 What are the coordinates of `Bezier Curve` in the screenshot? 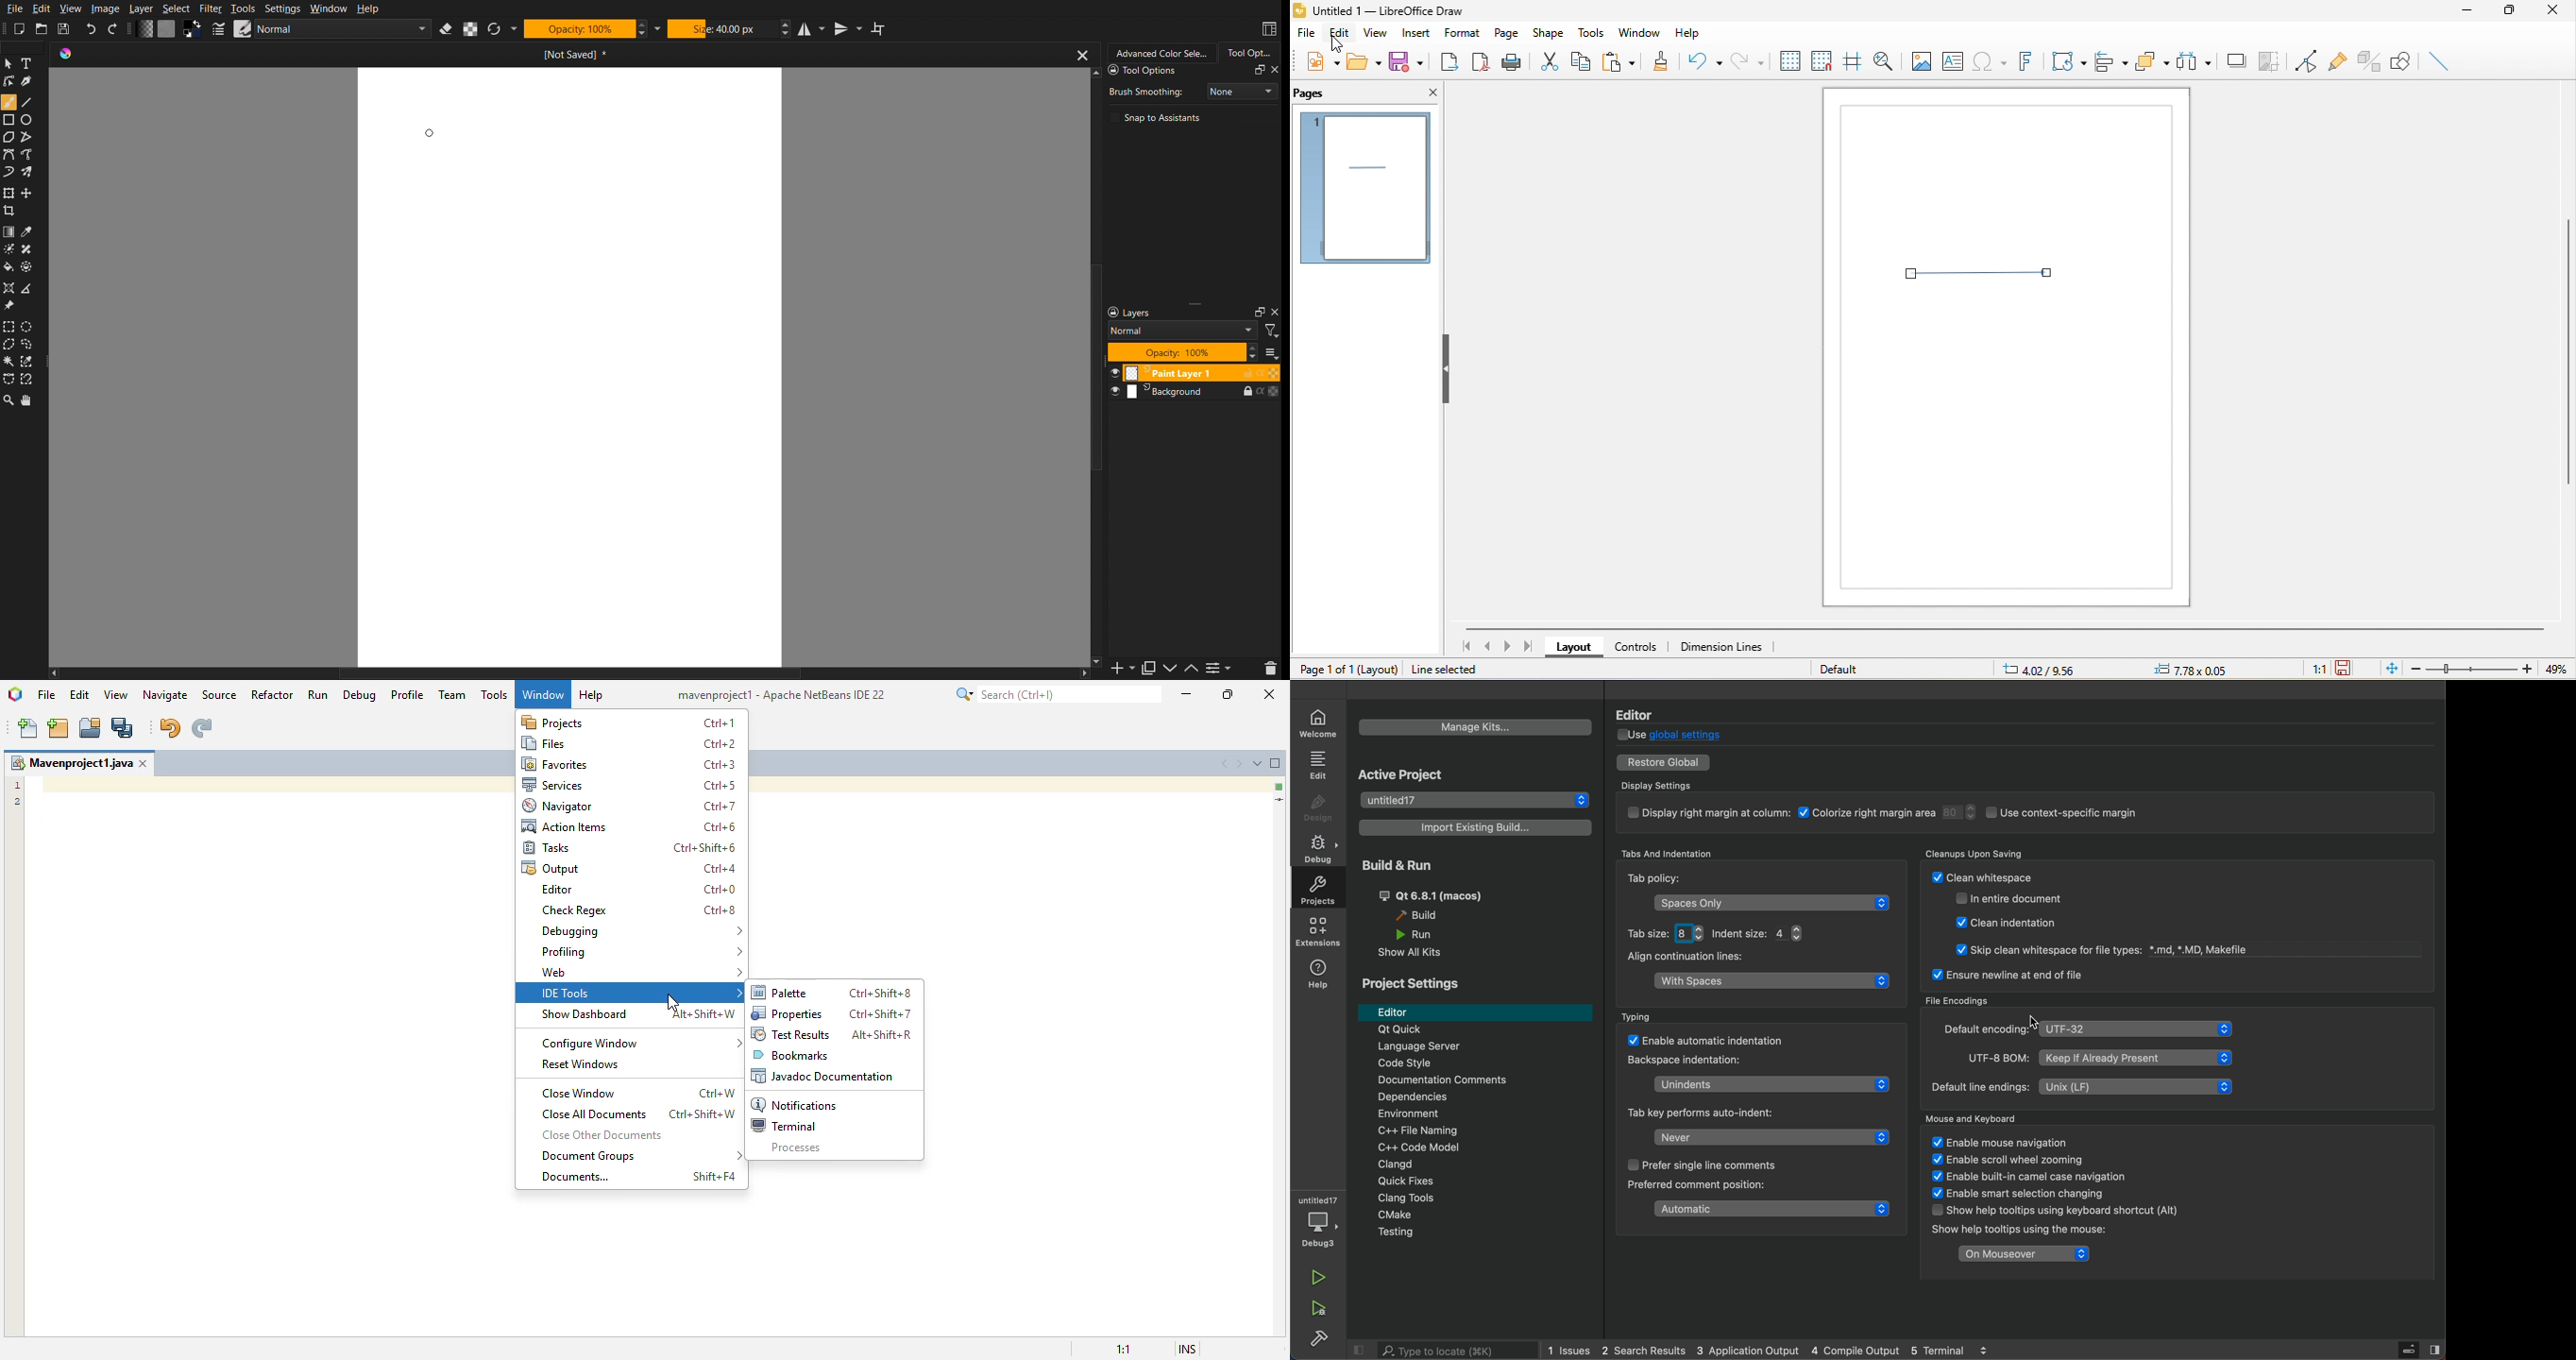 It's located at (33, 156).